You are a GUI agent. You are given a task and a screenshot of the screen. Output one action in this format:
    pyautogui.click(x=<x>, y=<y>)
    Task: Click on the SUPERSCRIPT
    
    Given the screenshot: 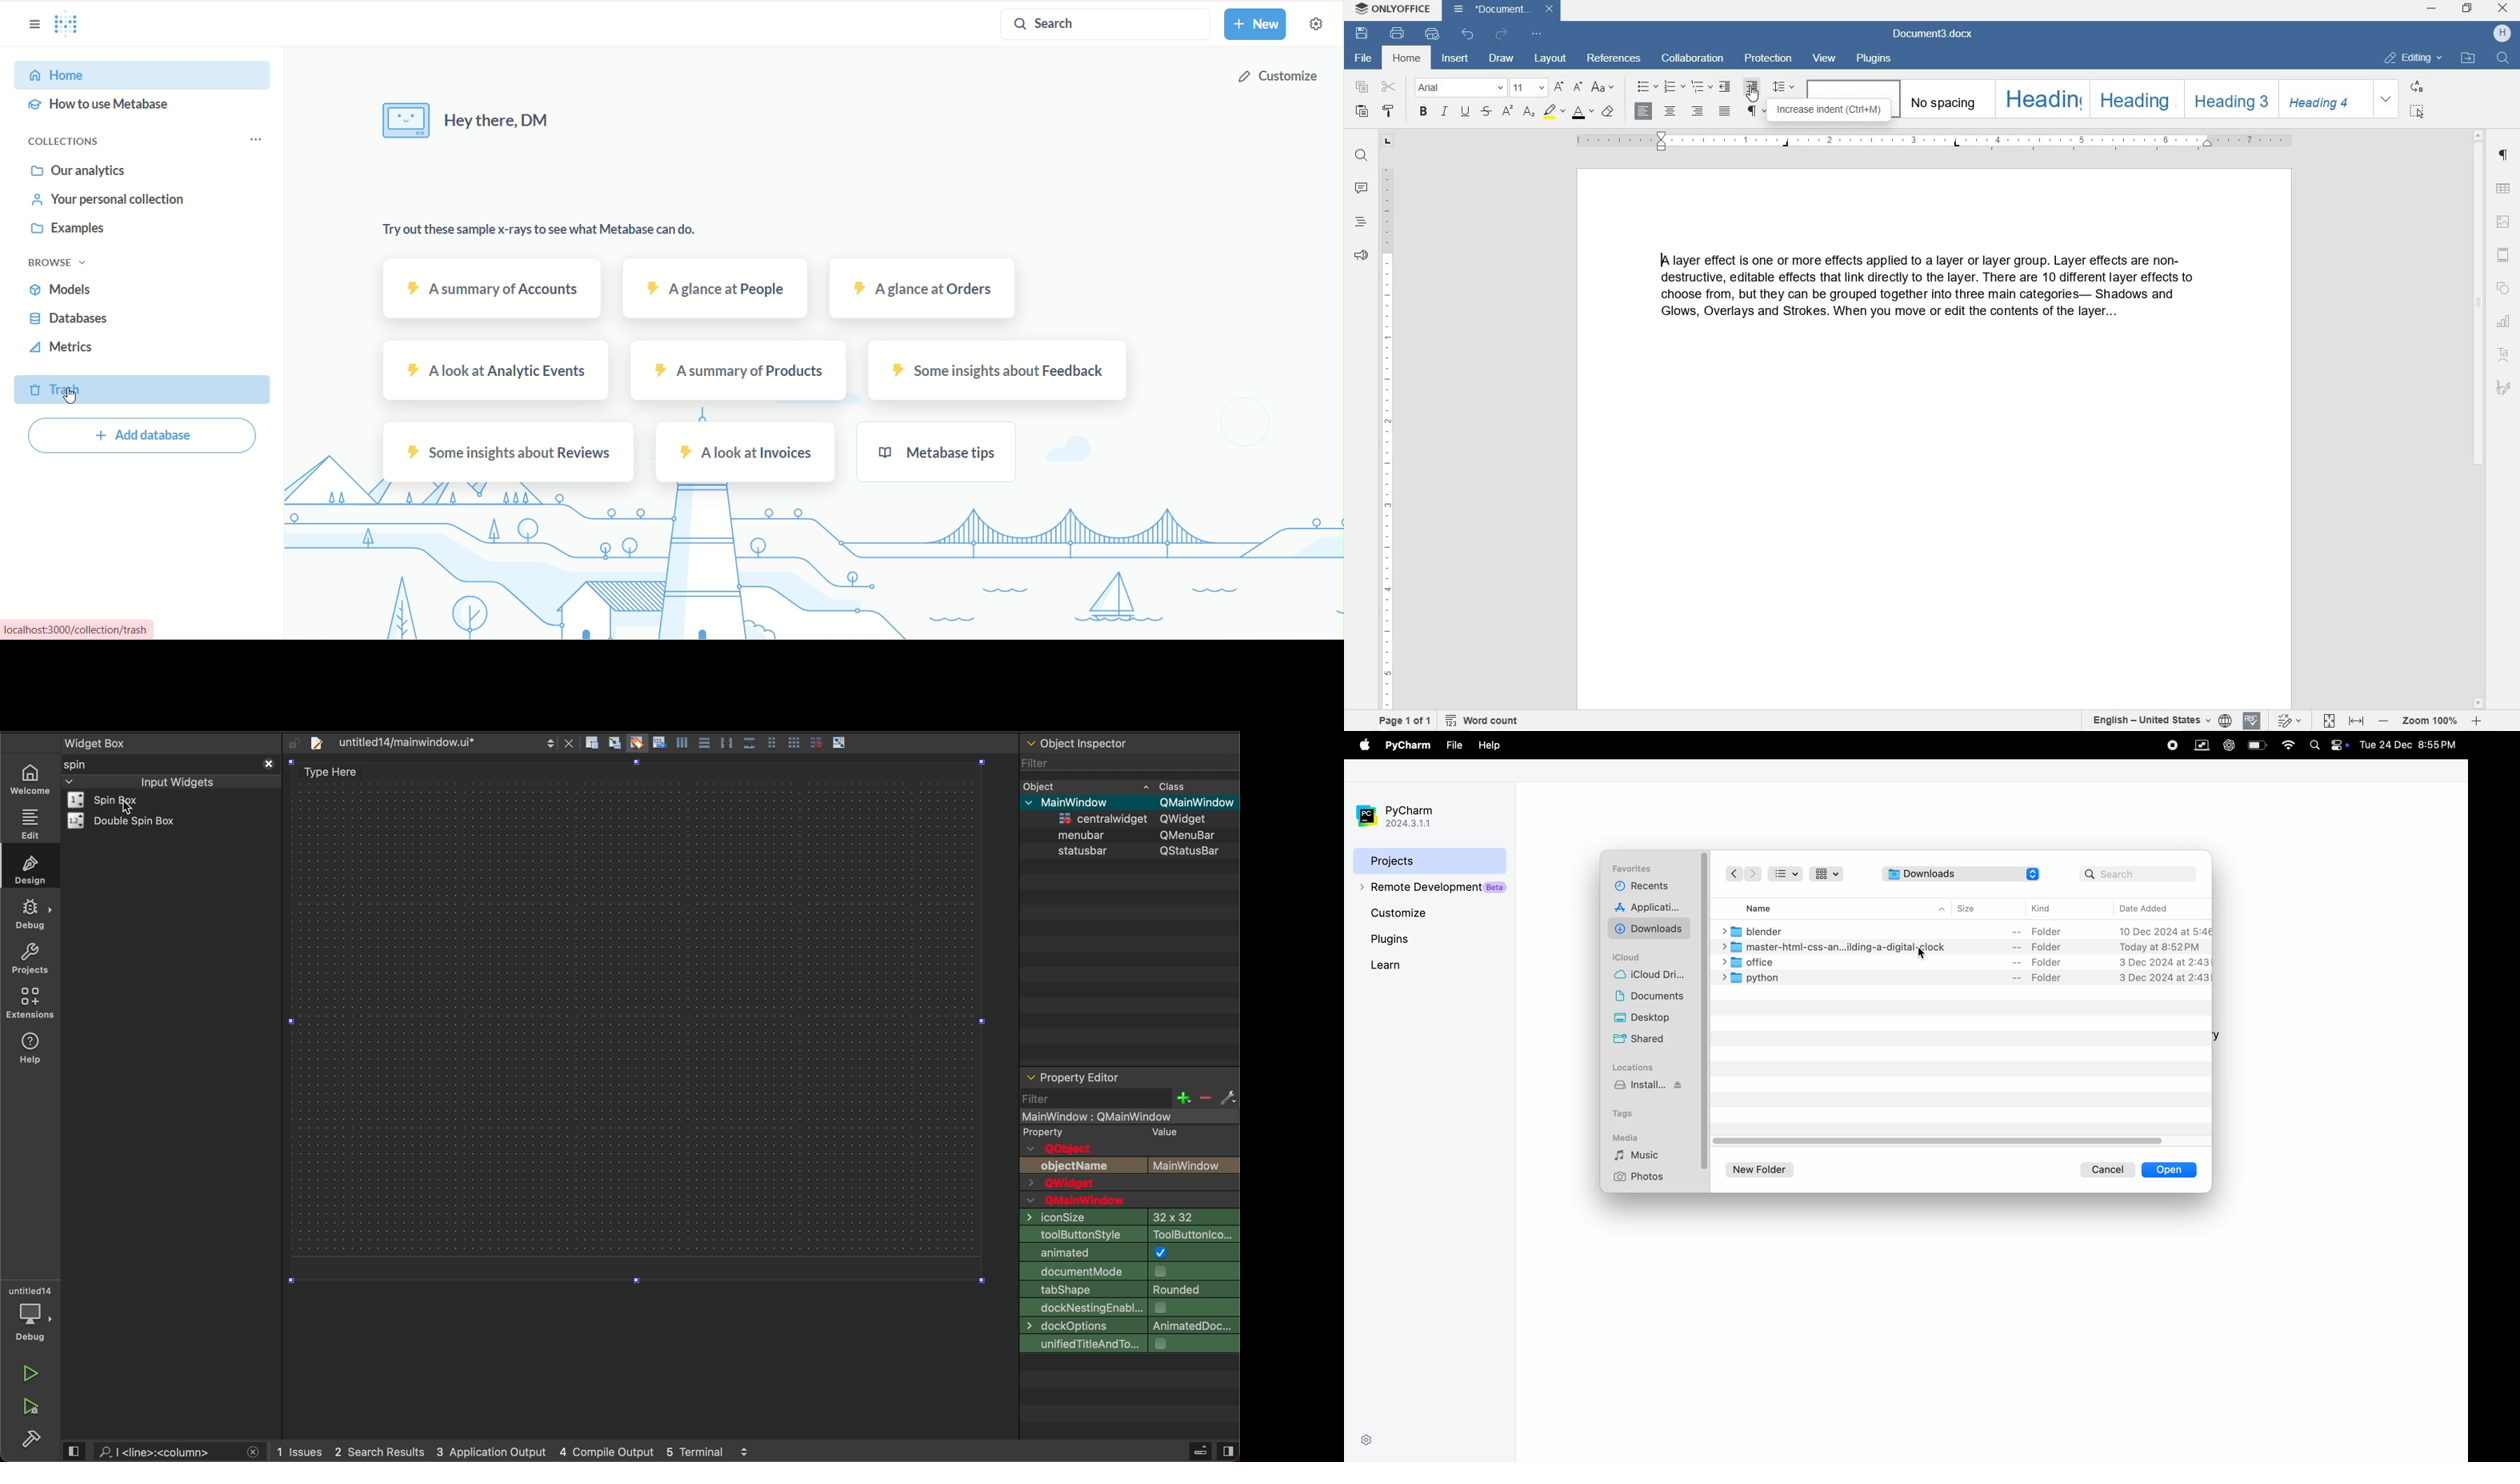 What is the action you would take?
    pyautogui.click(x=1528, y=116)
    